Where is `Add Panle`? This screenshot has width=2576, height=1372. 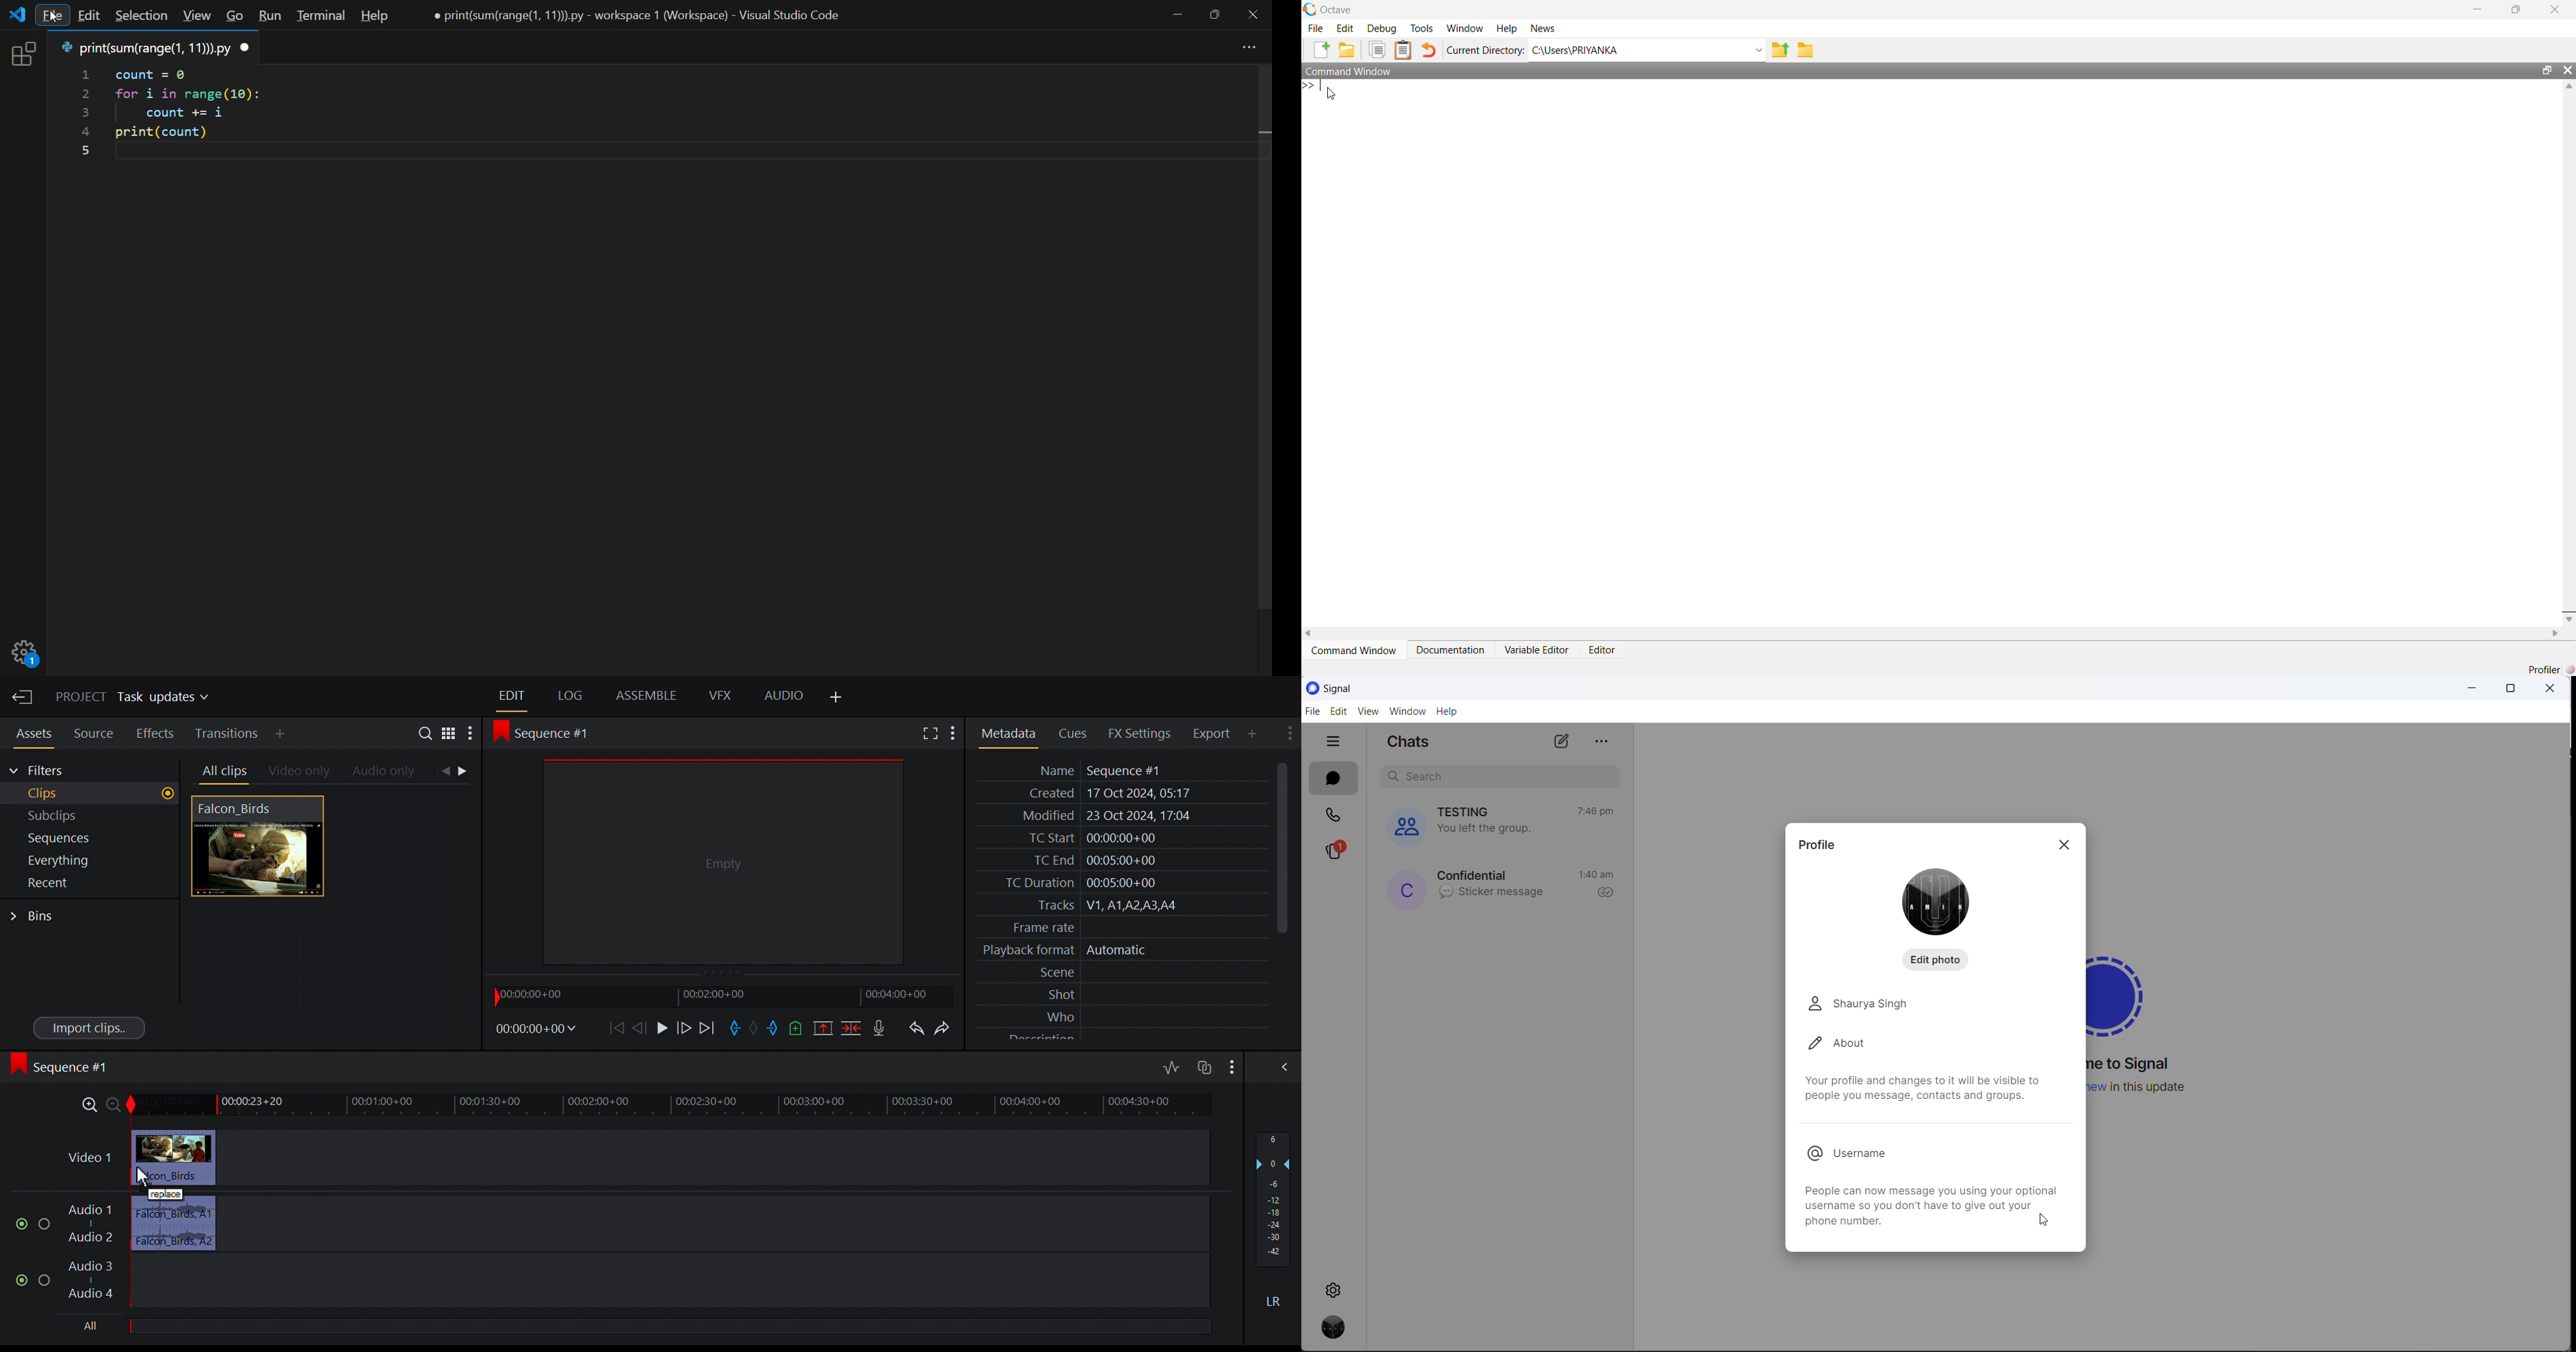 Add Panle is located at coordinates (1256, 734).